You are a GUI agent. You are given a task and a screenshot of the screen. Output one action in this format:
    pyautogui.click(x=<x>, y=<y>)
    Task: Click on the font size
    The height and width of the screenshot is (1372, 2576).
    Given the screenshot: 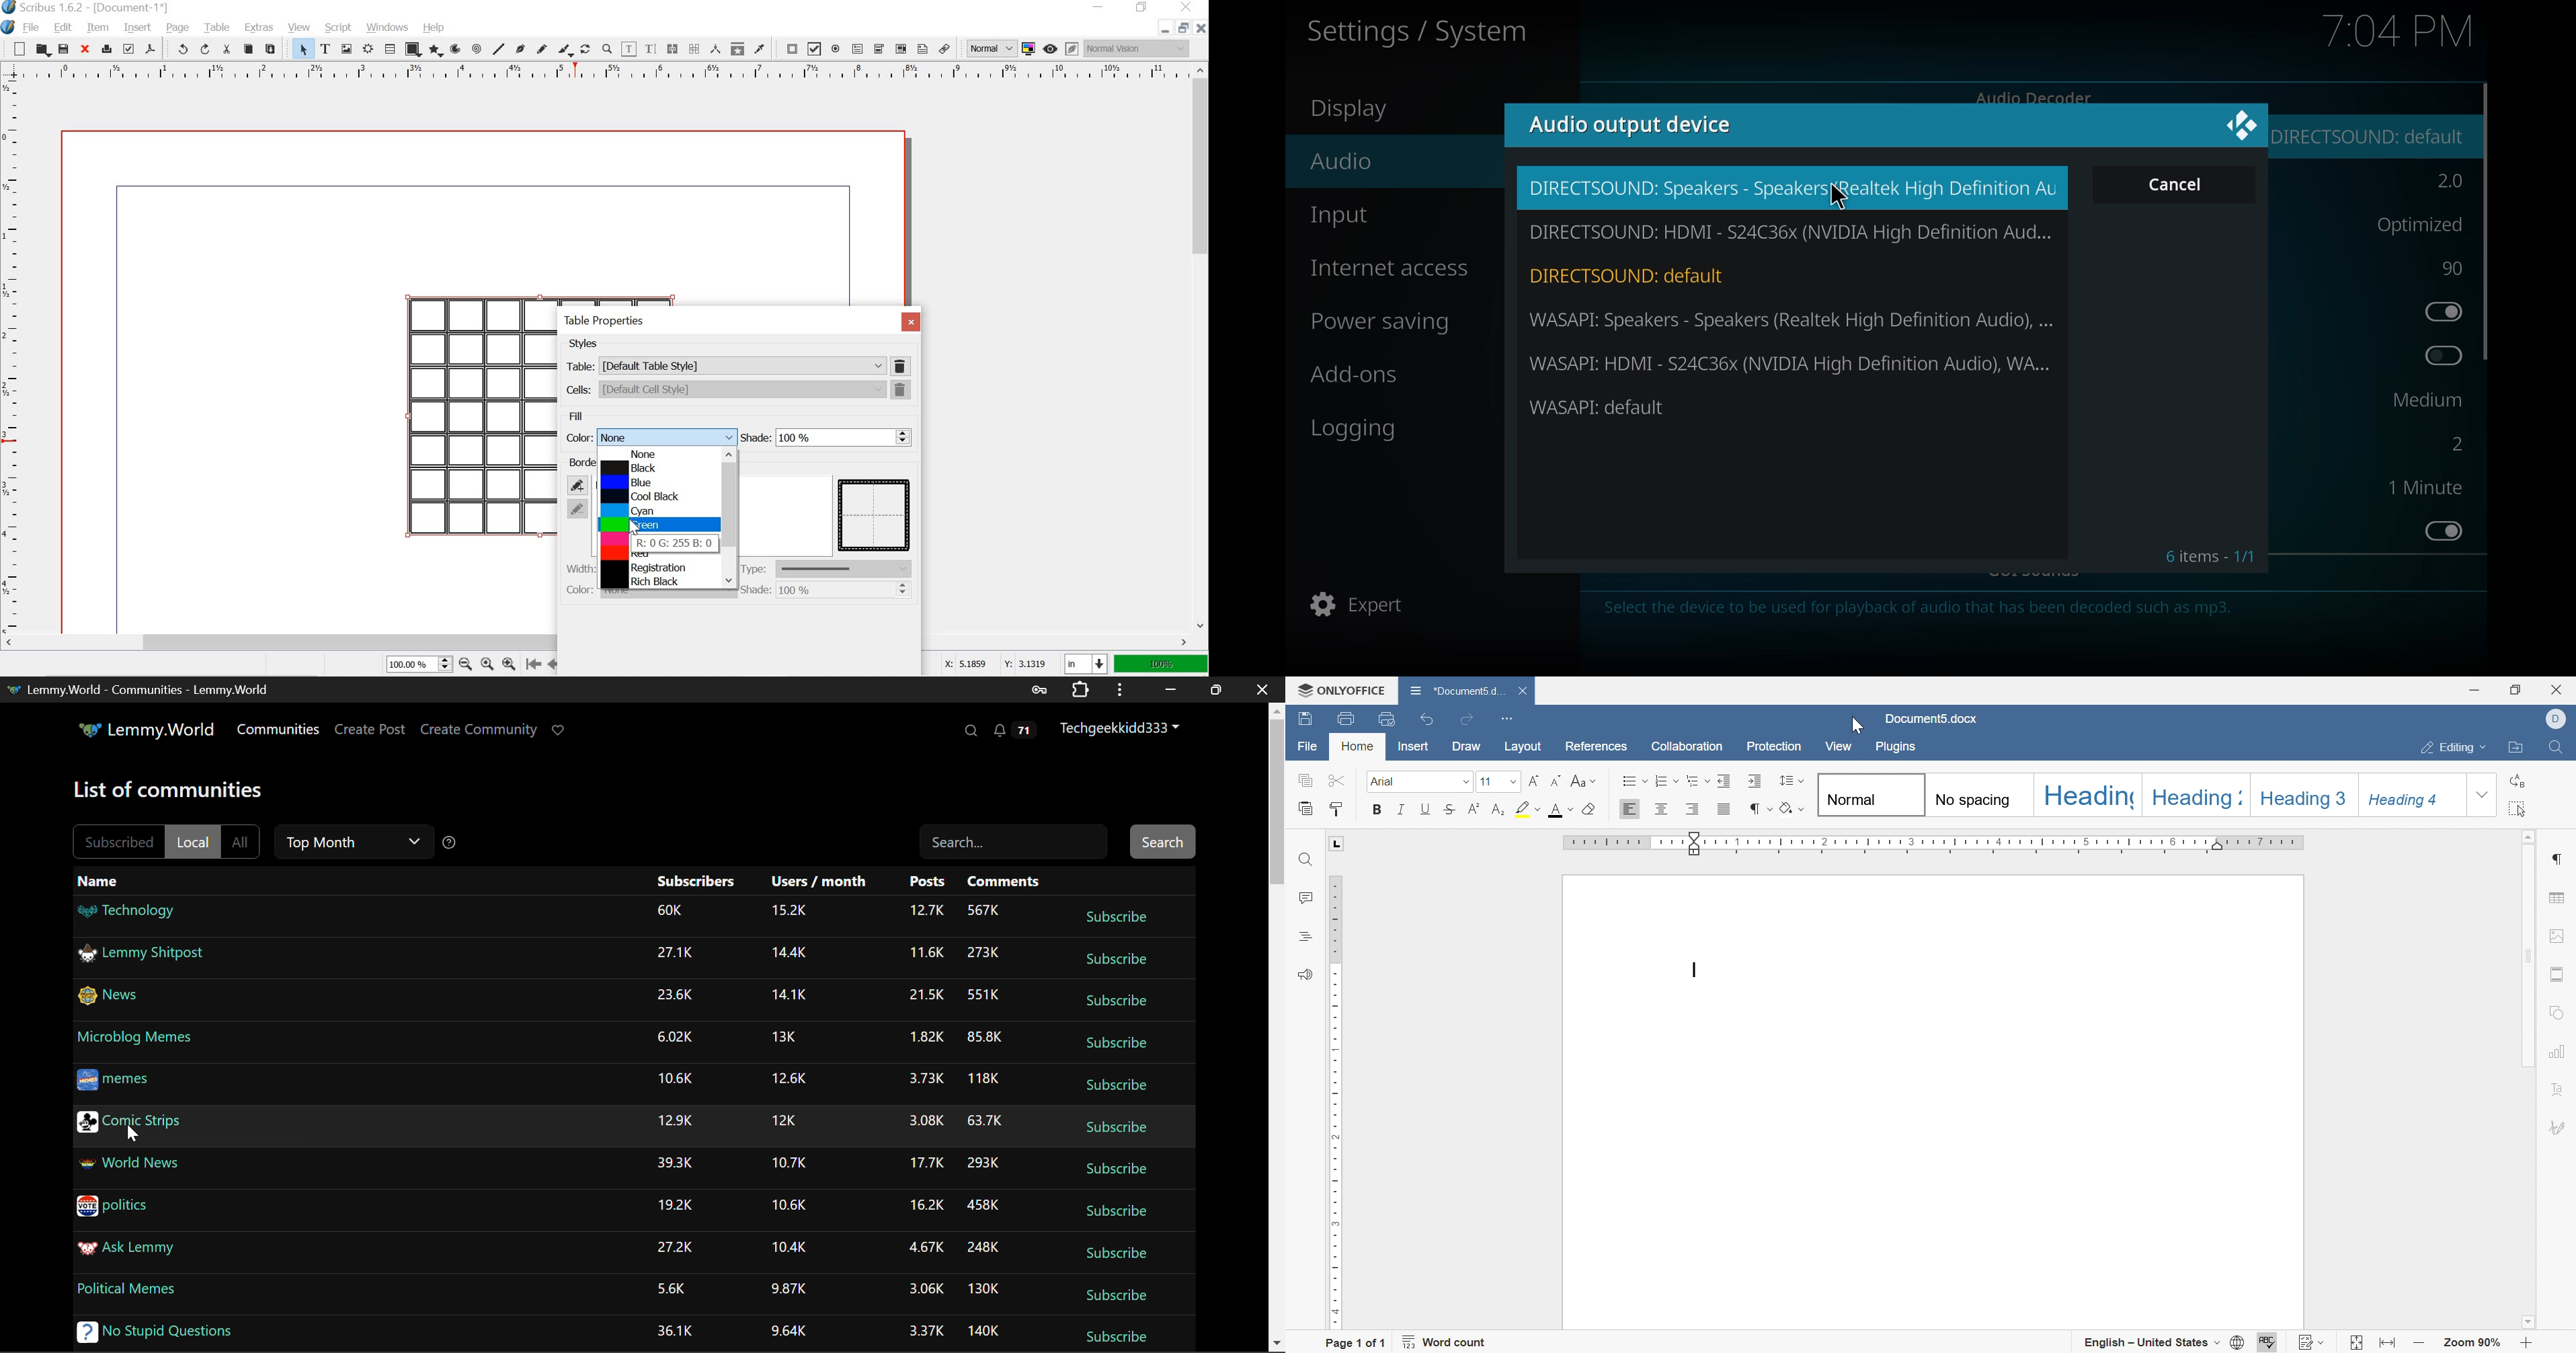 What is the action you would take?
    pyautogui.click(x=1485, y=781)
    